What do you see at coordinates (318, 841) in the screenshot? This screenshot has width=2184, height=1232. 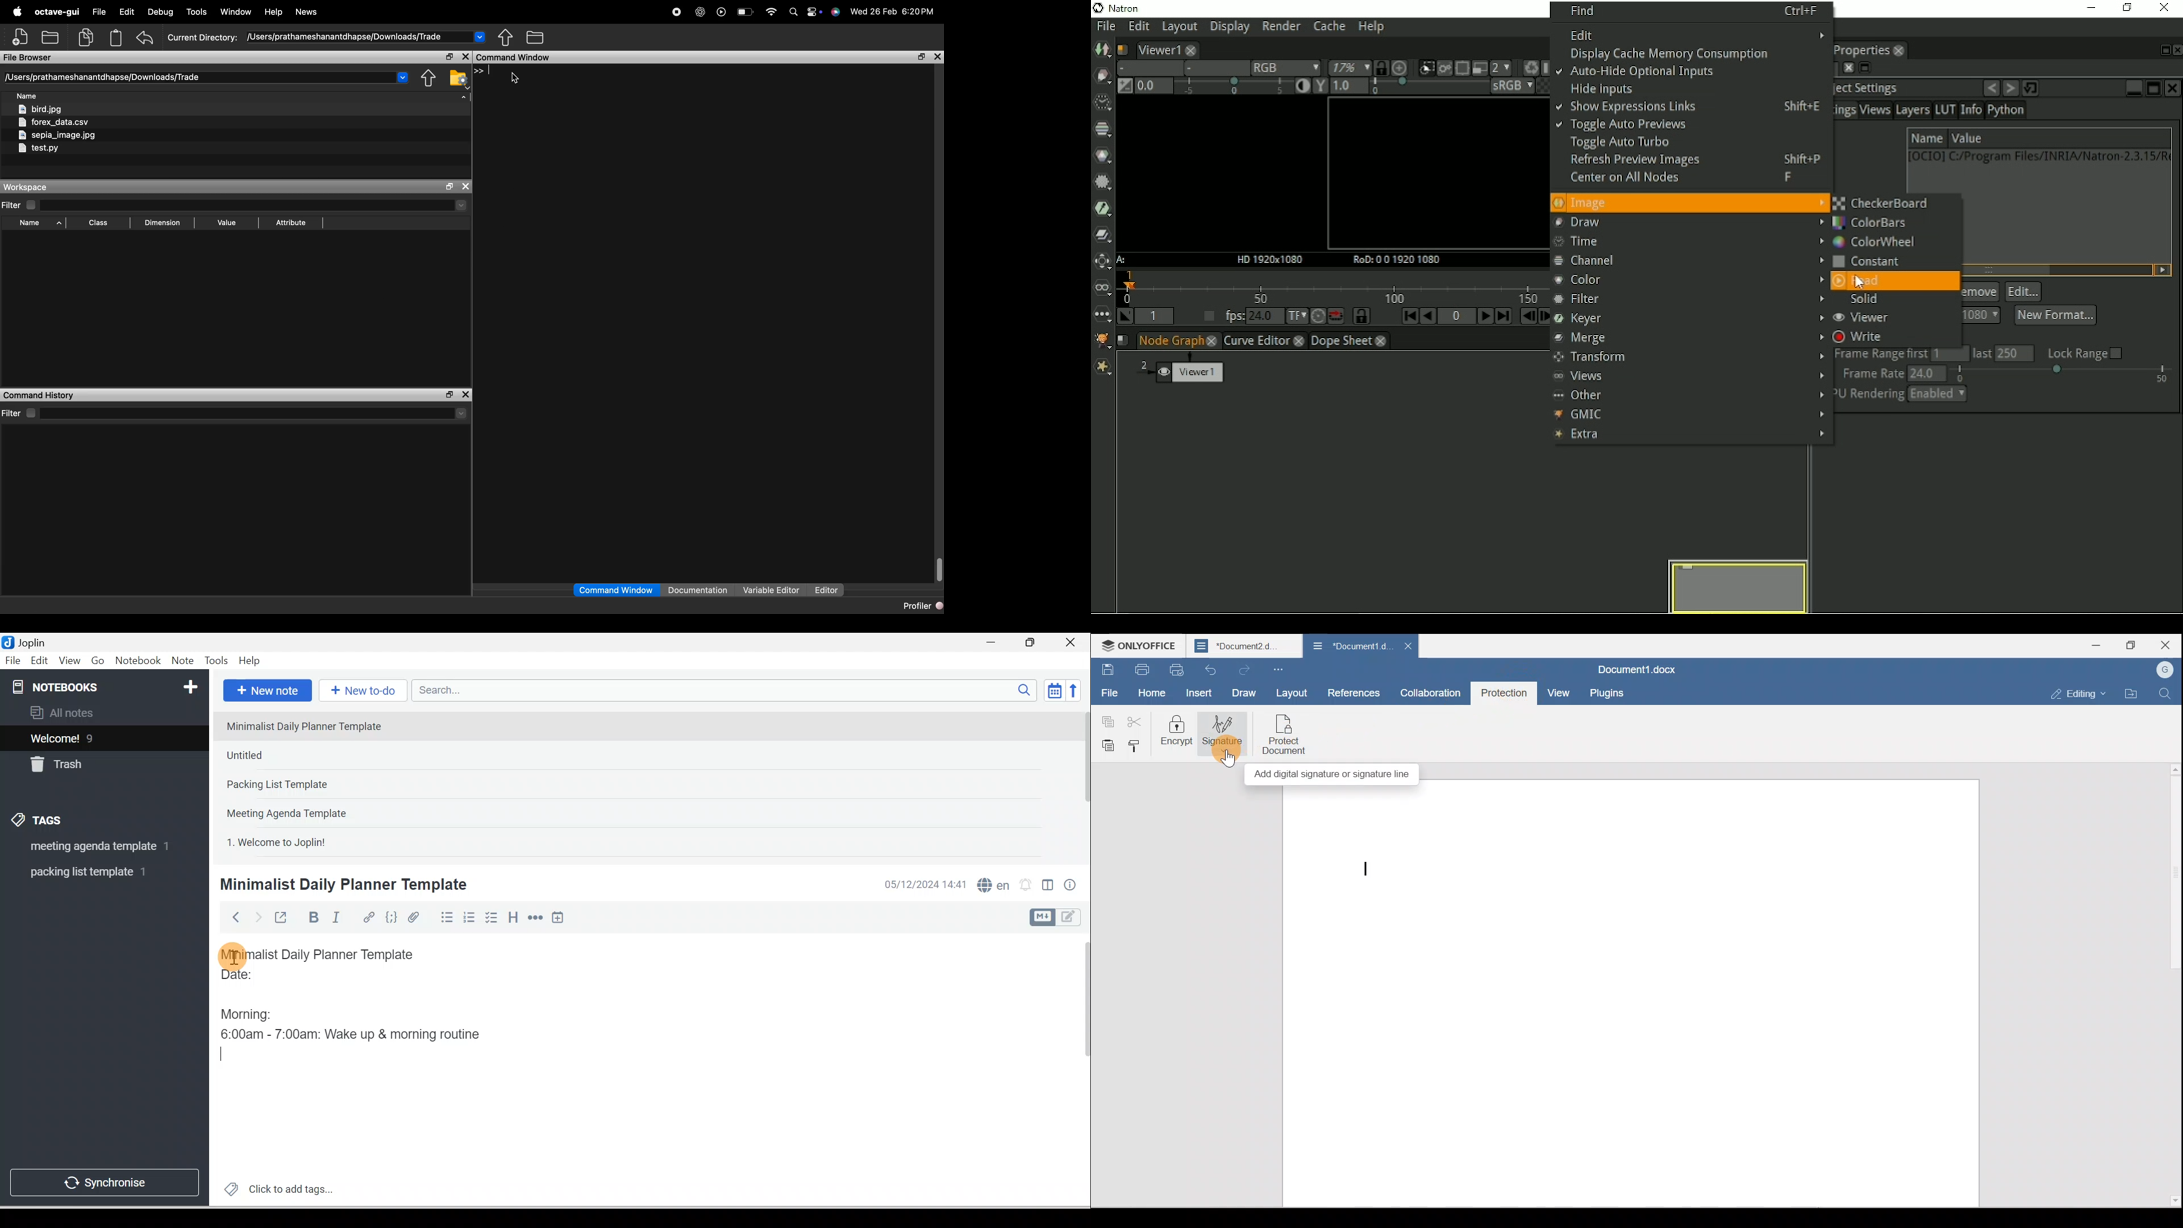 I see `Note 5` at bounding box center [318, 841].